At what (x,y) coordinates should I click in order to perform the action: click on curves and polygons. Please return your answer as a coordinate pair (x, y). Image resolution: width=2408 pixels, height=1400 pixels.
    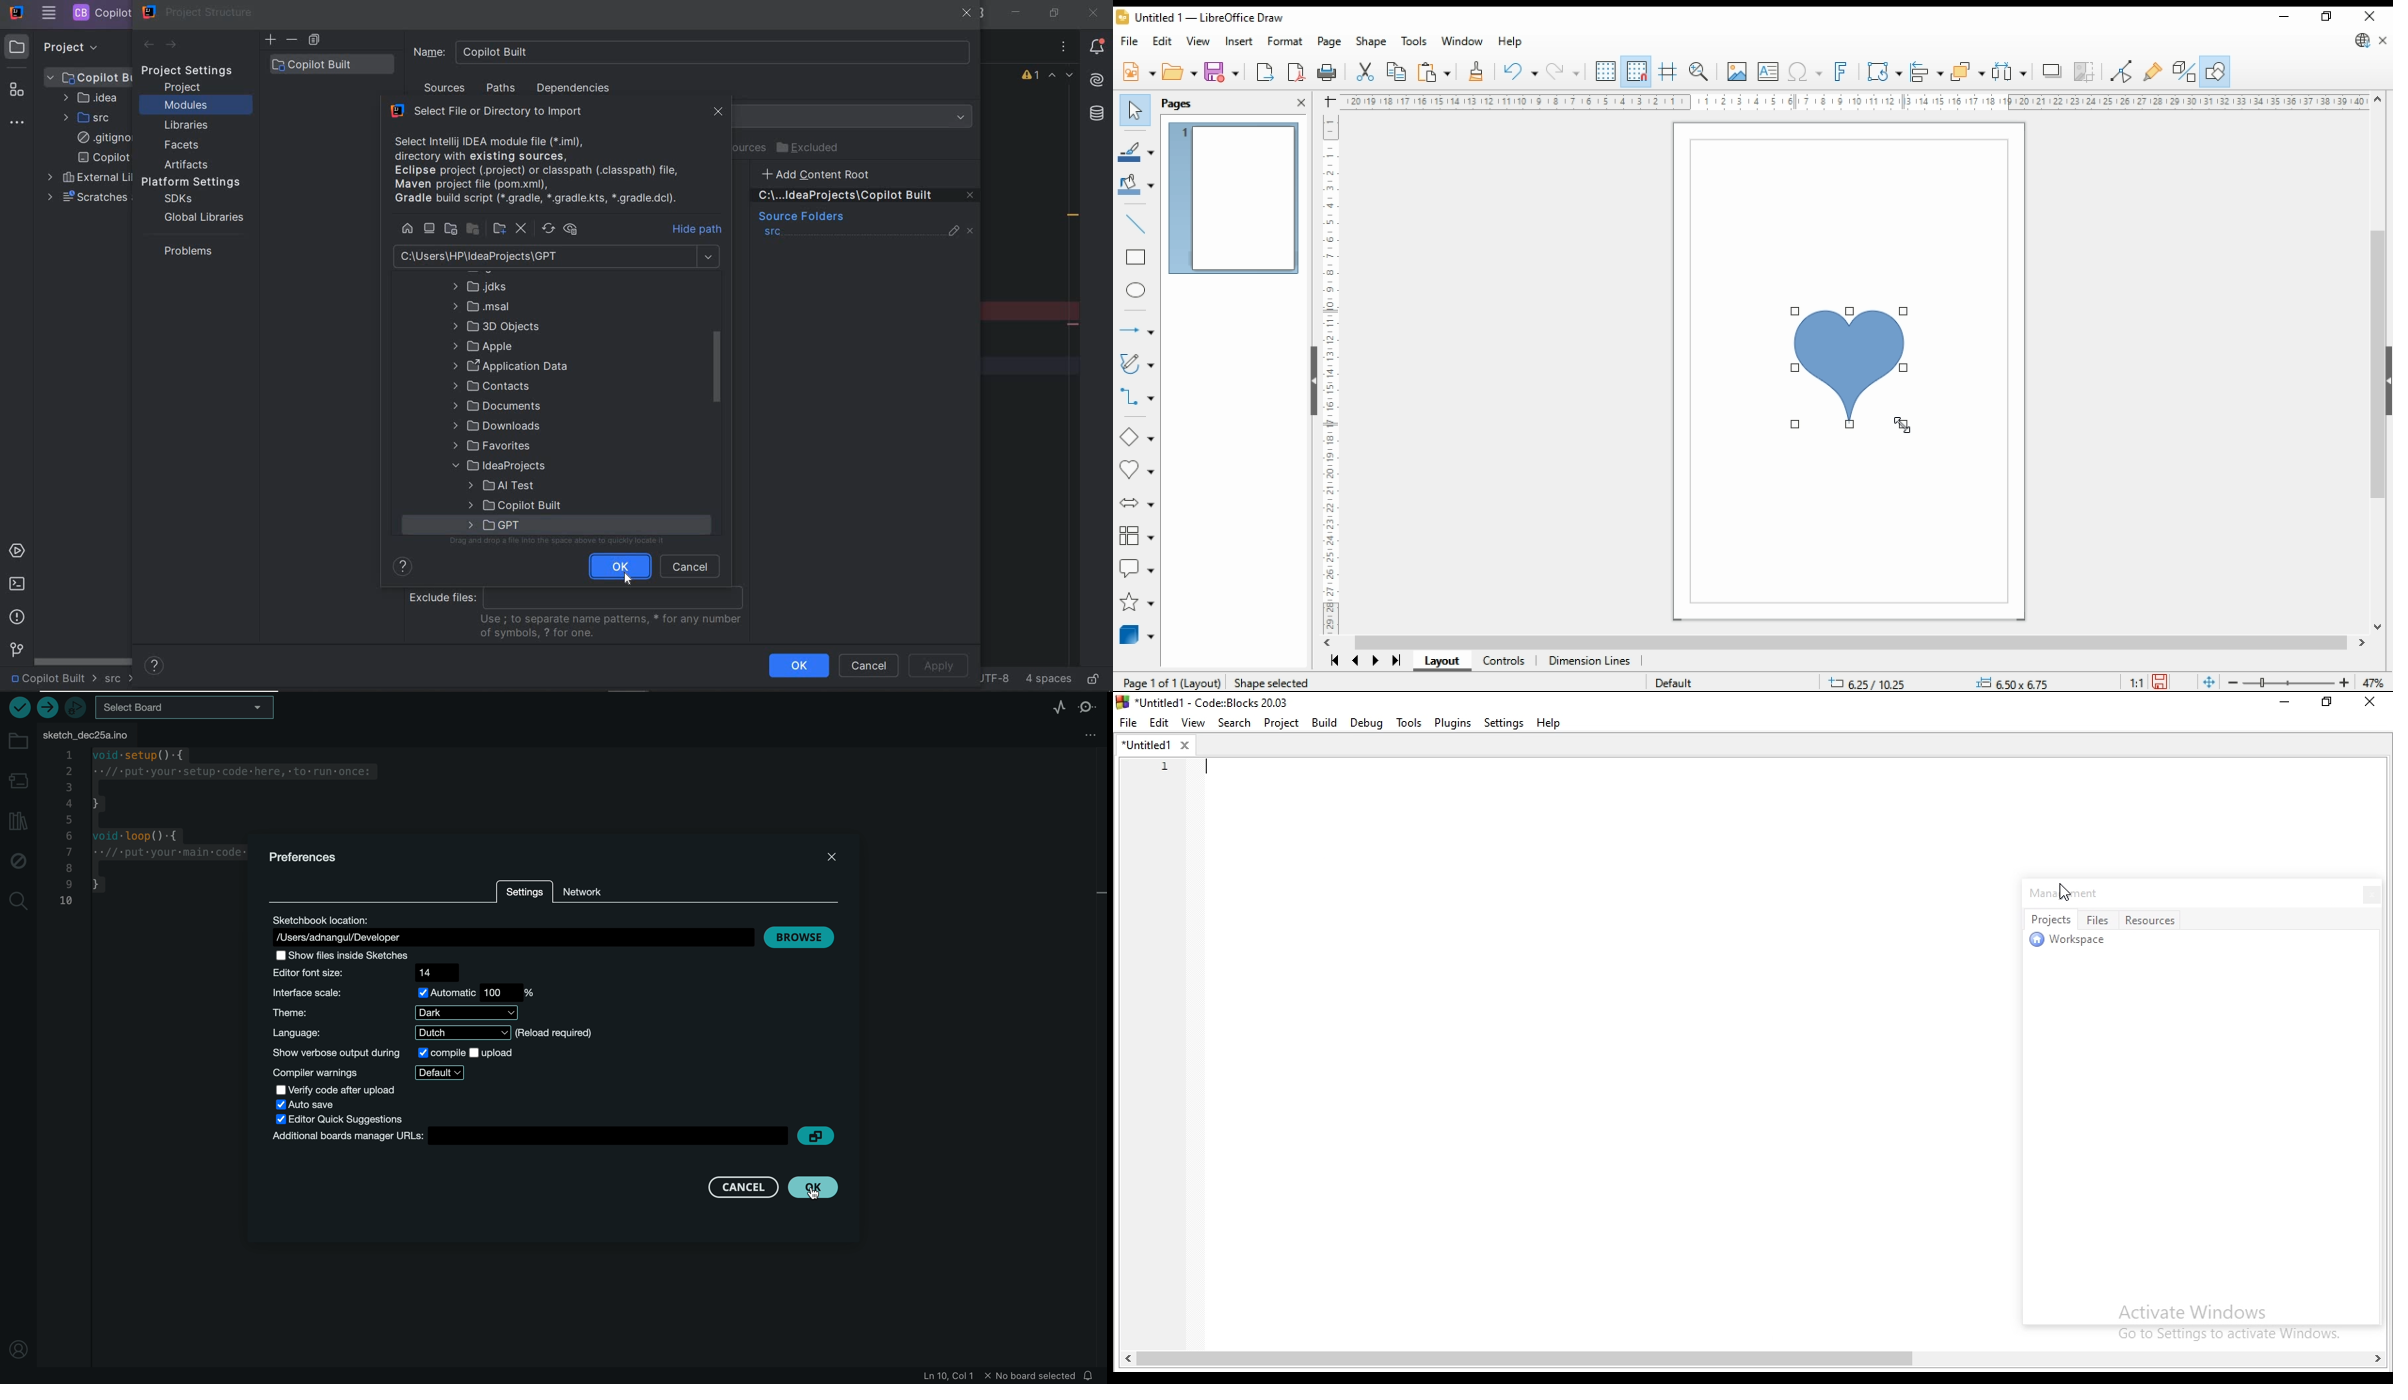
    Looking at the image, I should click on (1137, 364).